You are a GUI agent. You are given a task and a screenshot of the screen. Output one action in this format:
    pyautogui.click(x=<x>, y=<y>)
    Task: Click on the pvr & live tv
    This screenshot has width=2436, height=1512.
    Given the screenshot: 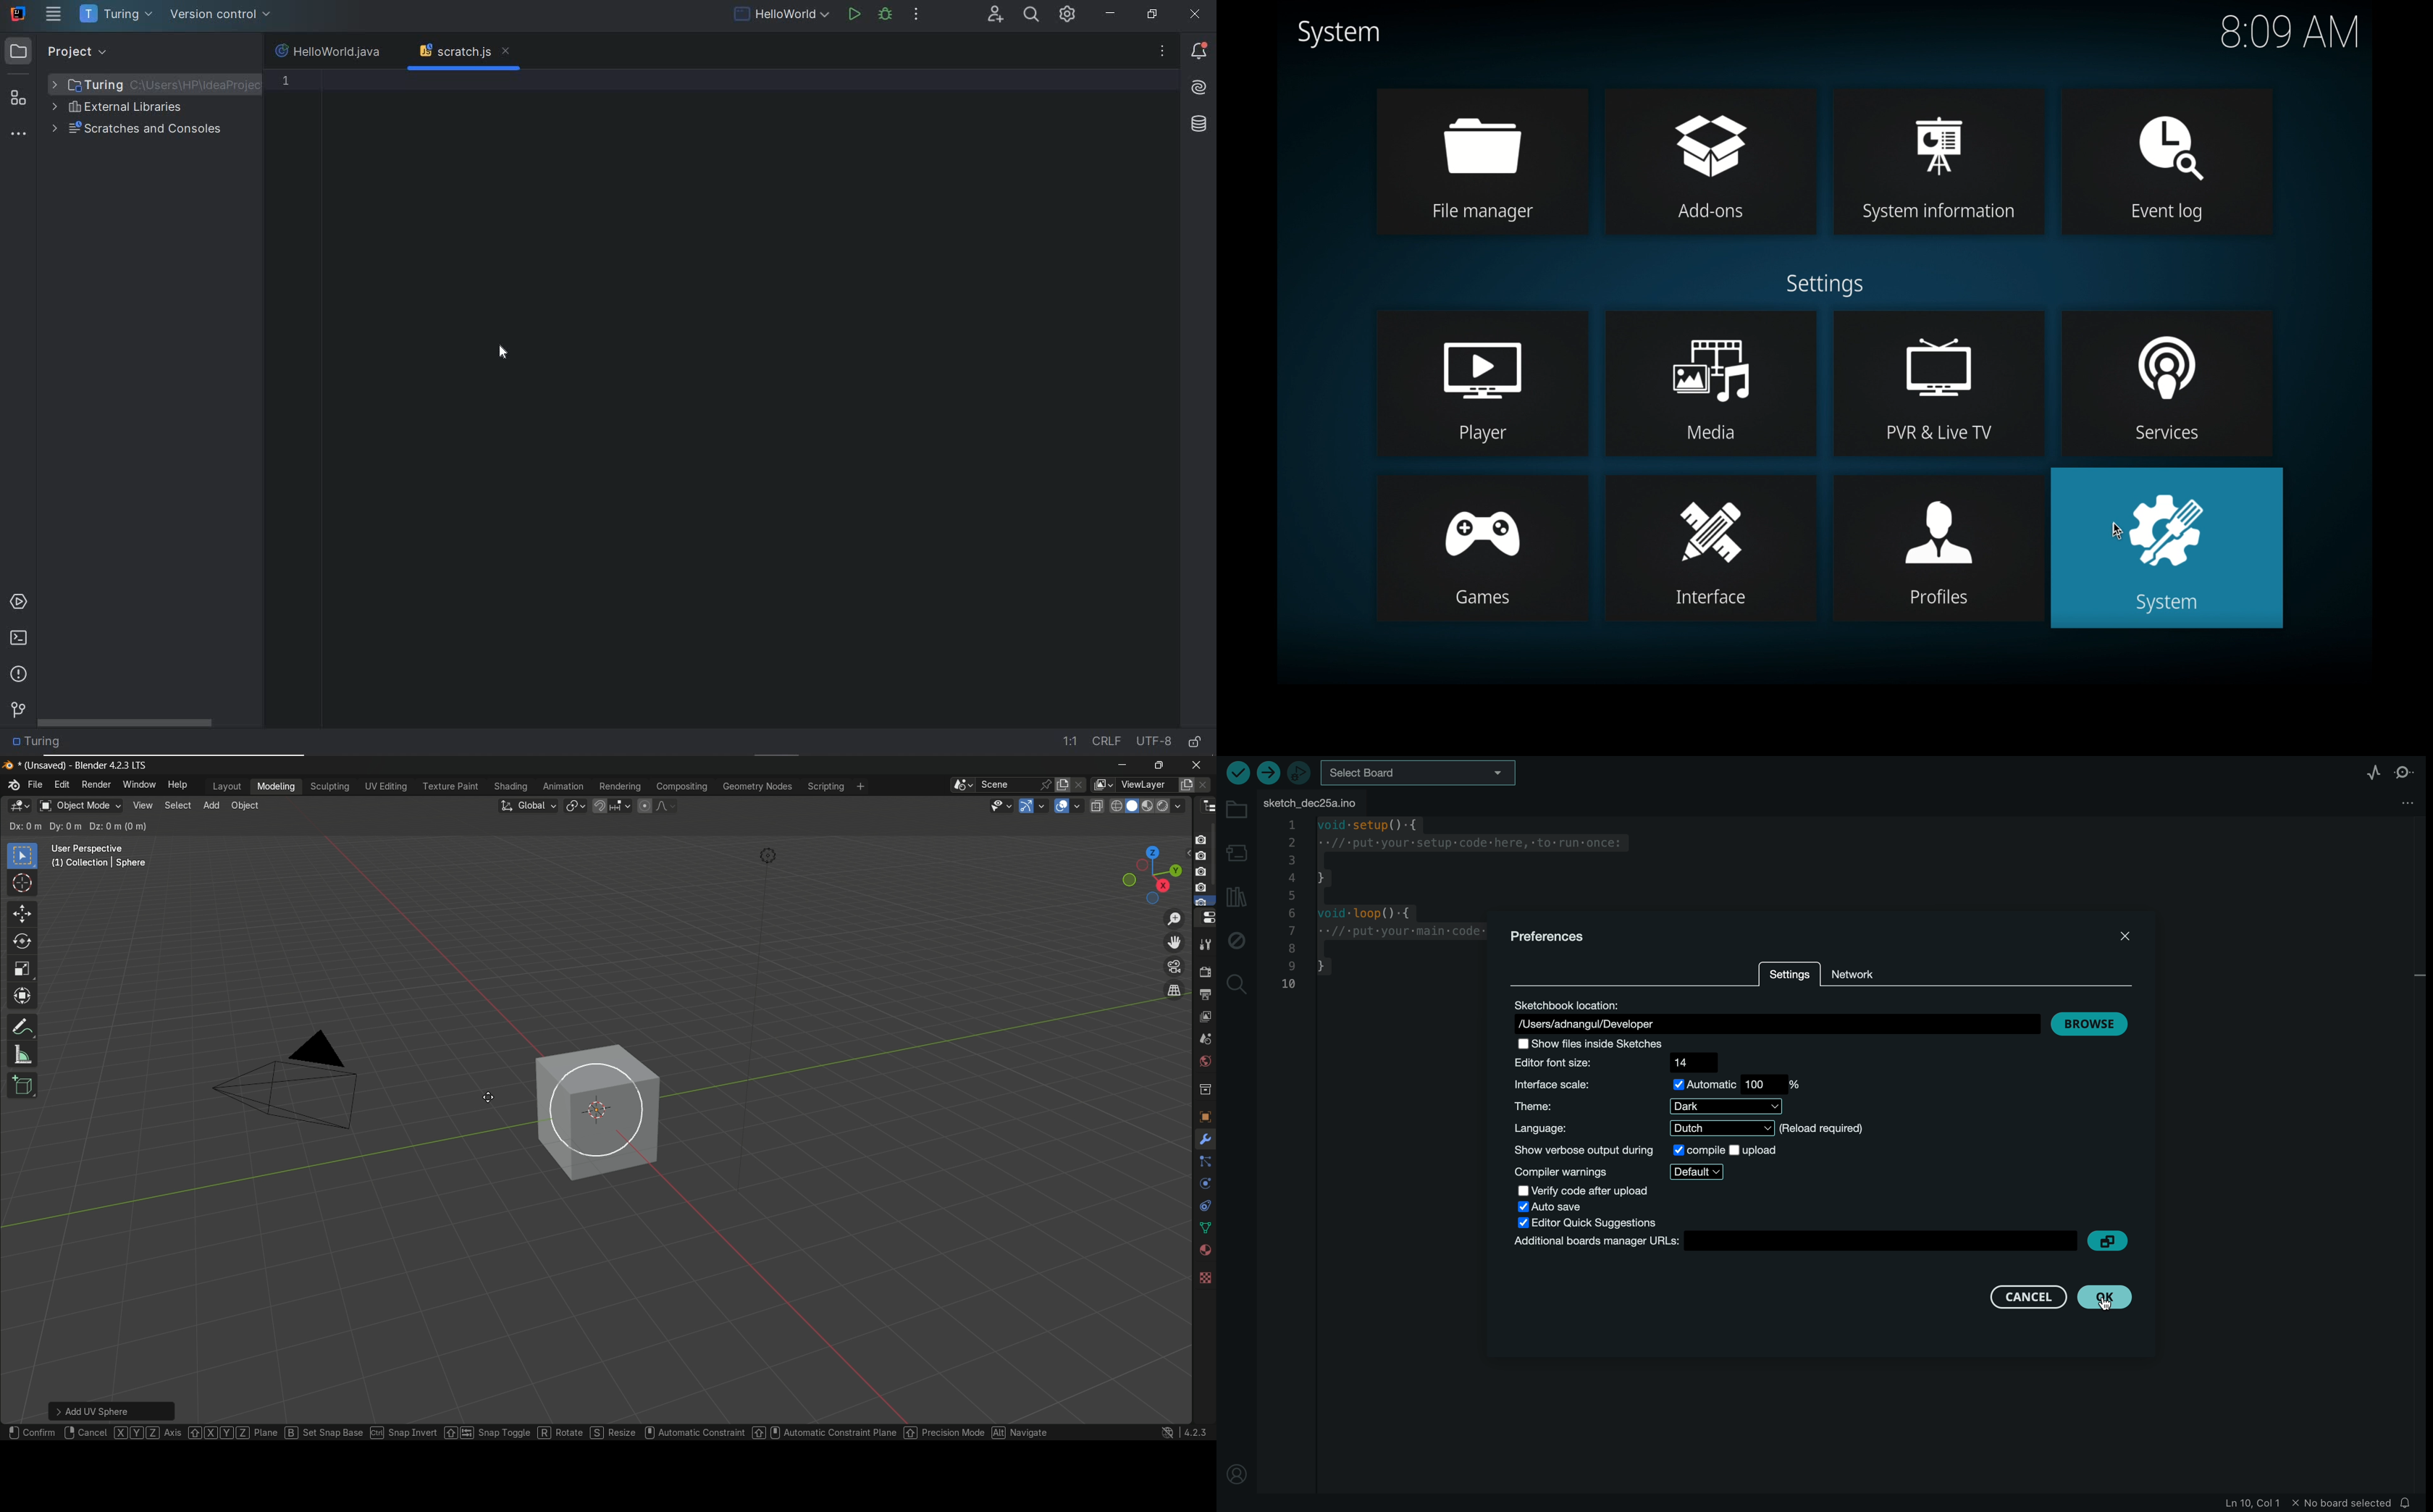 What is the action you would take?
    pyautogui.click(x=1939, y=383)
    